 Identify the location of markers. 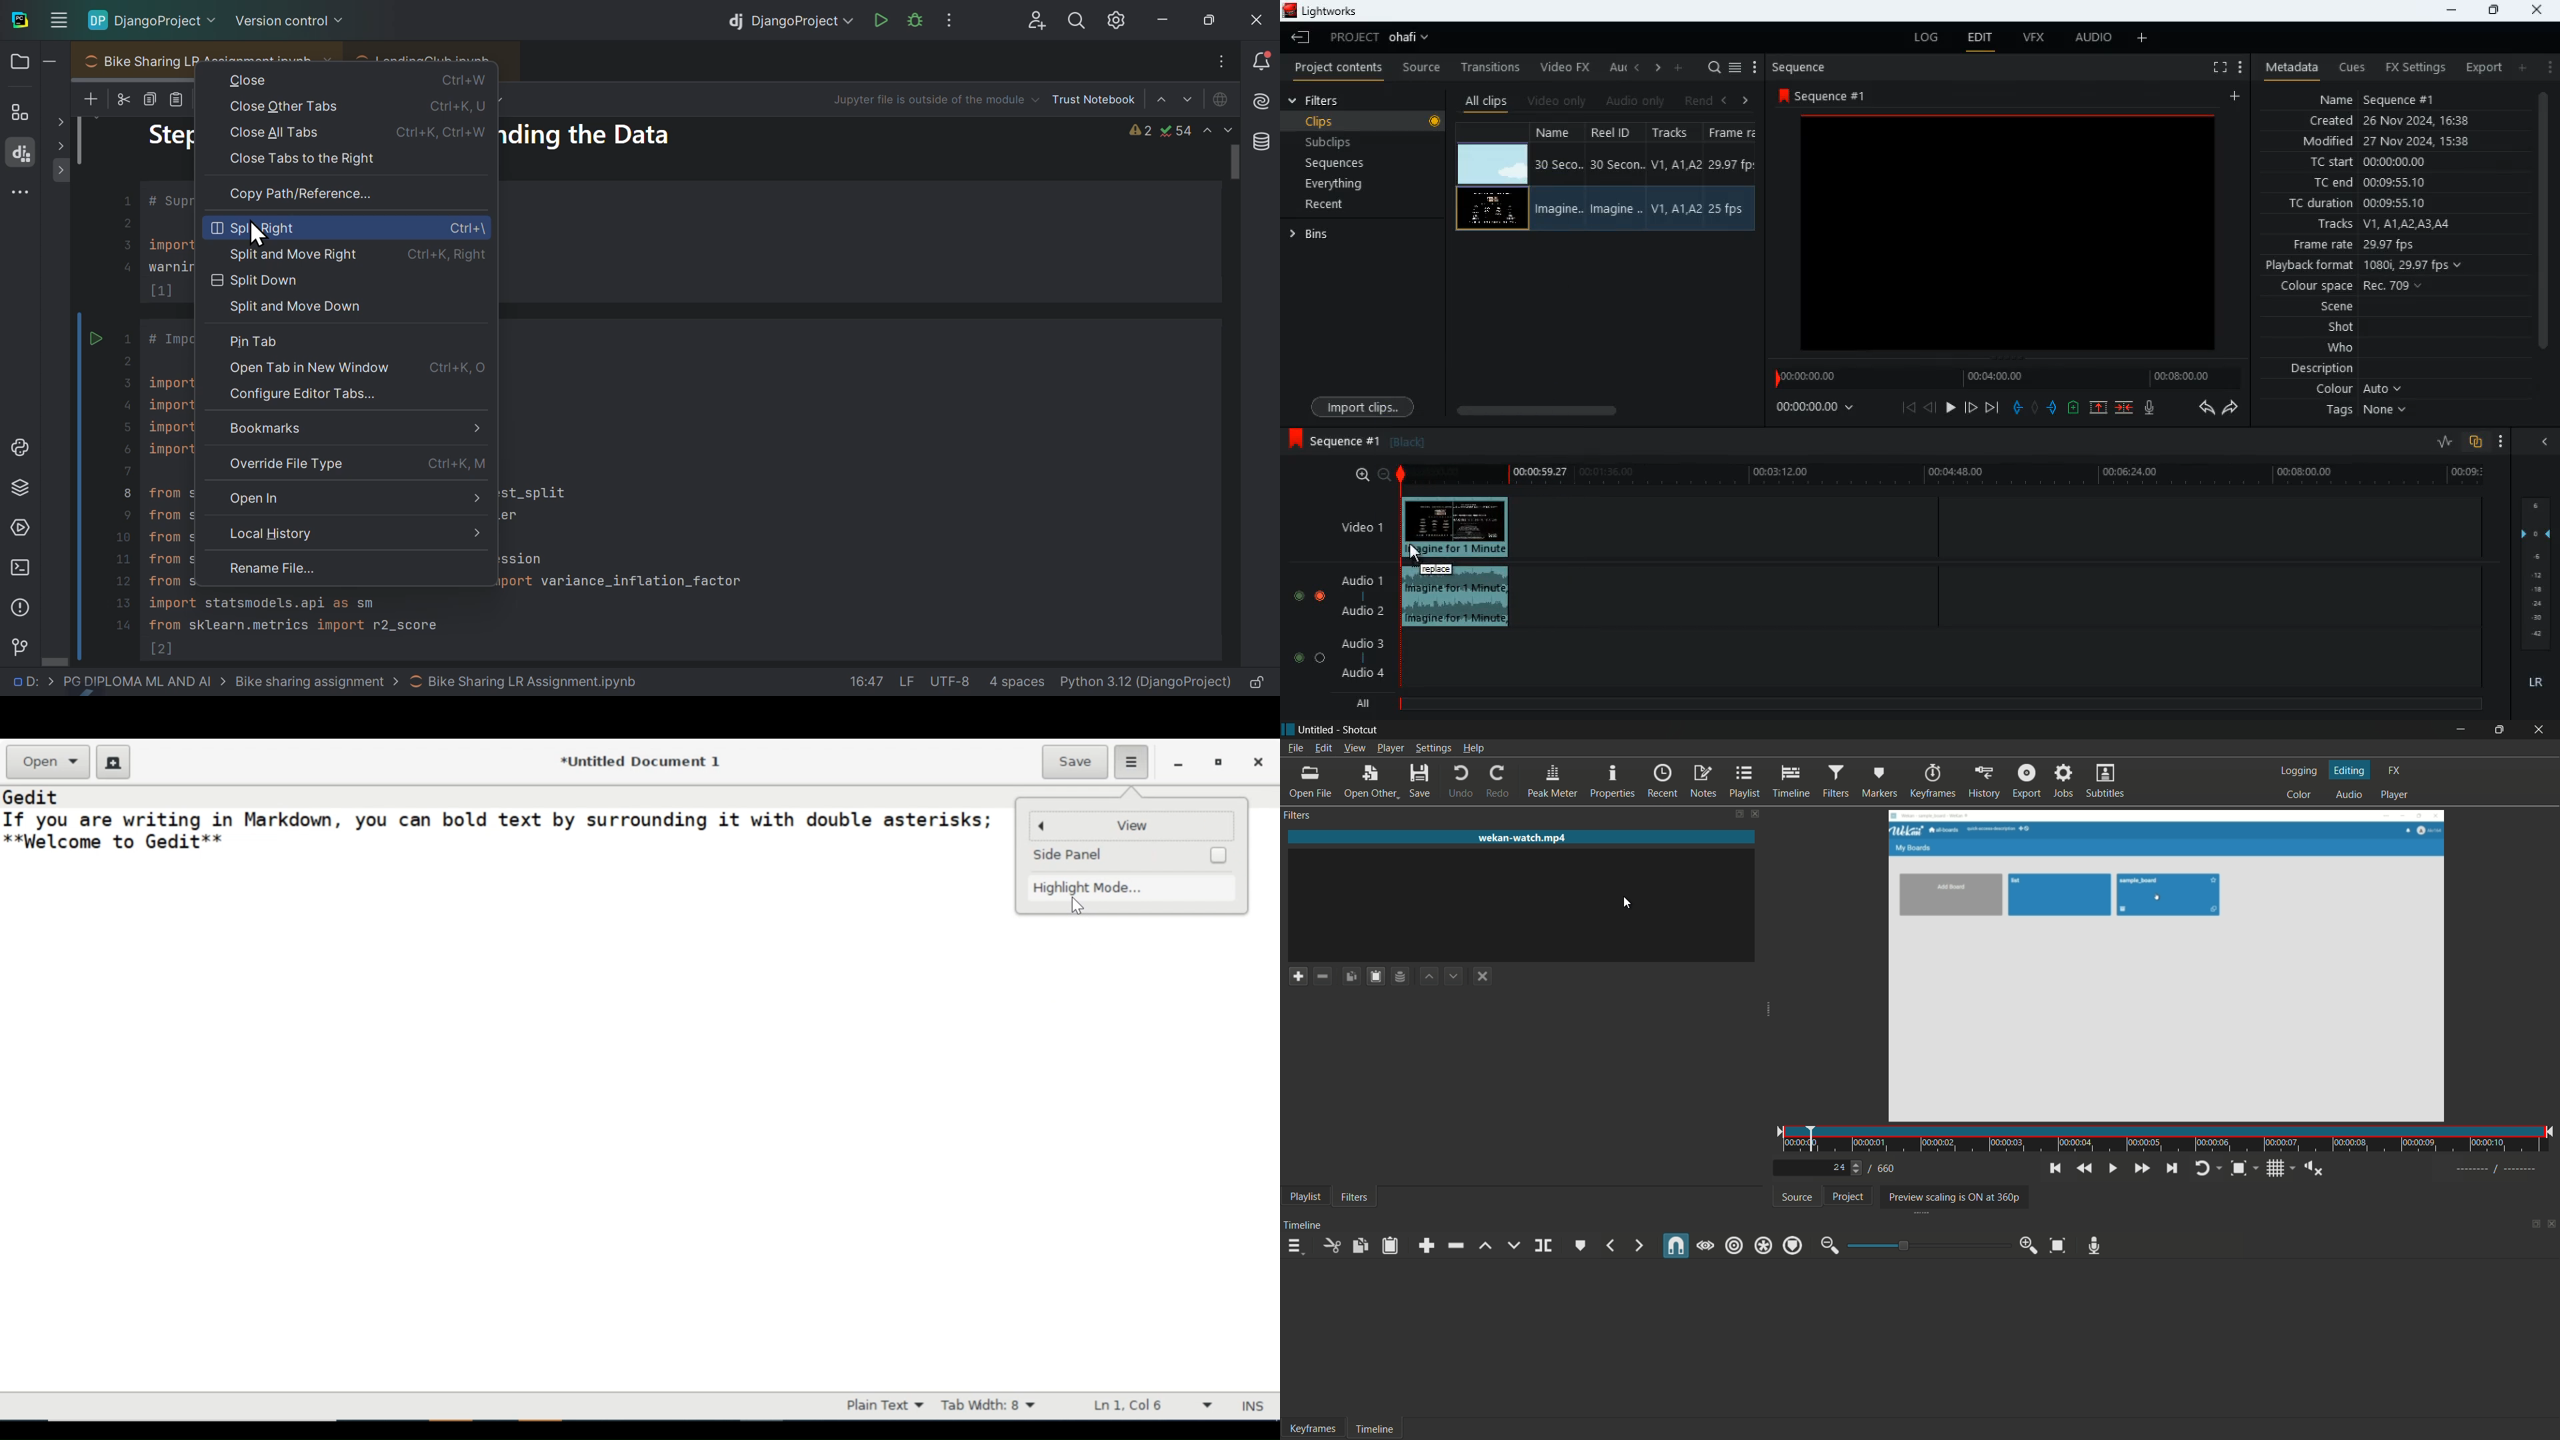
(1881, 781).